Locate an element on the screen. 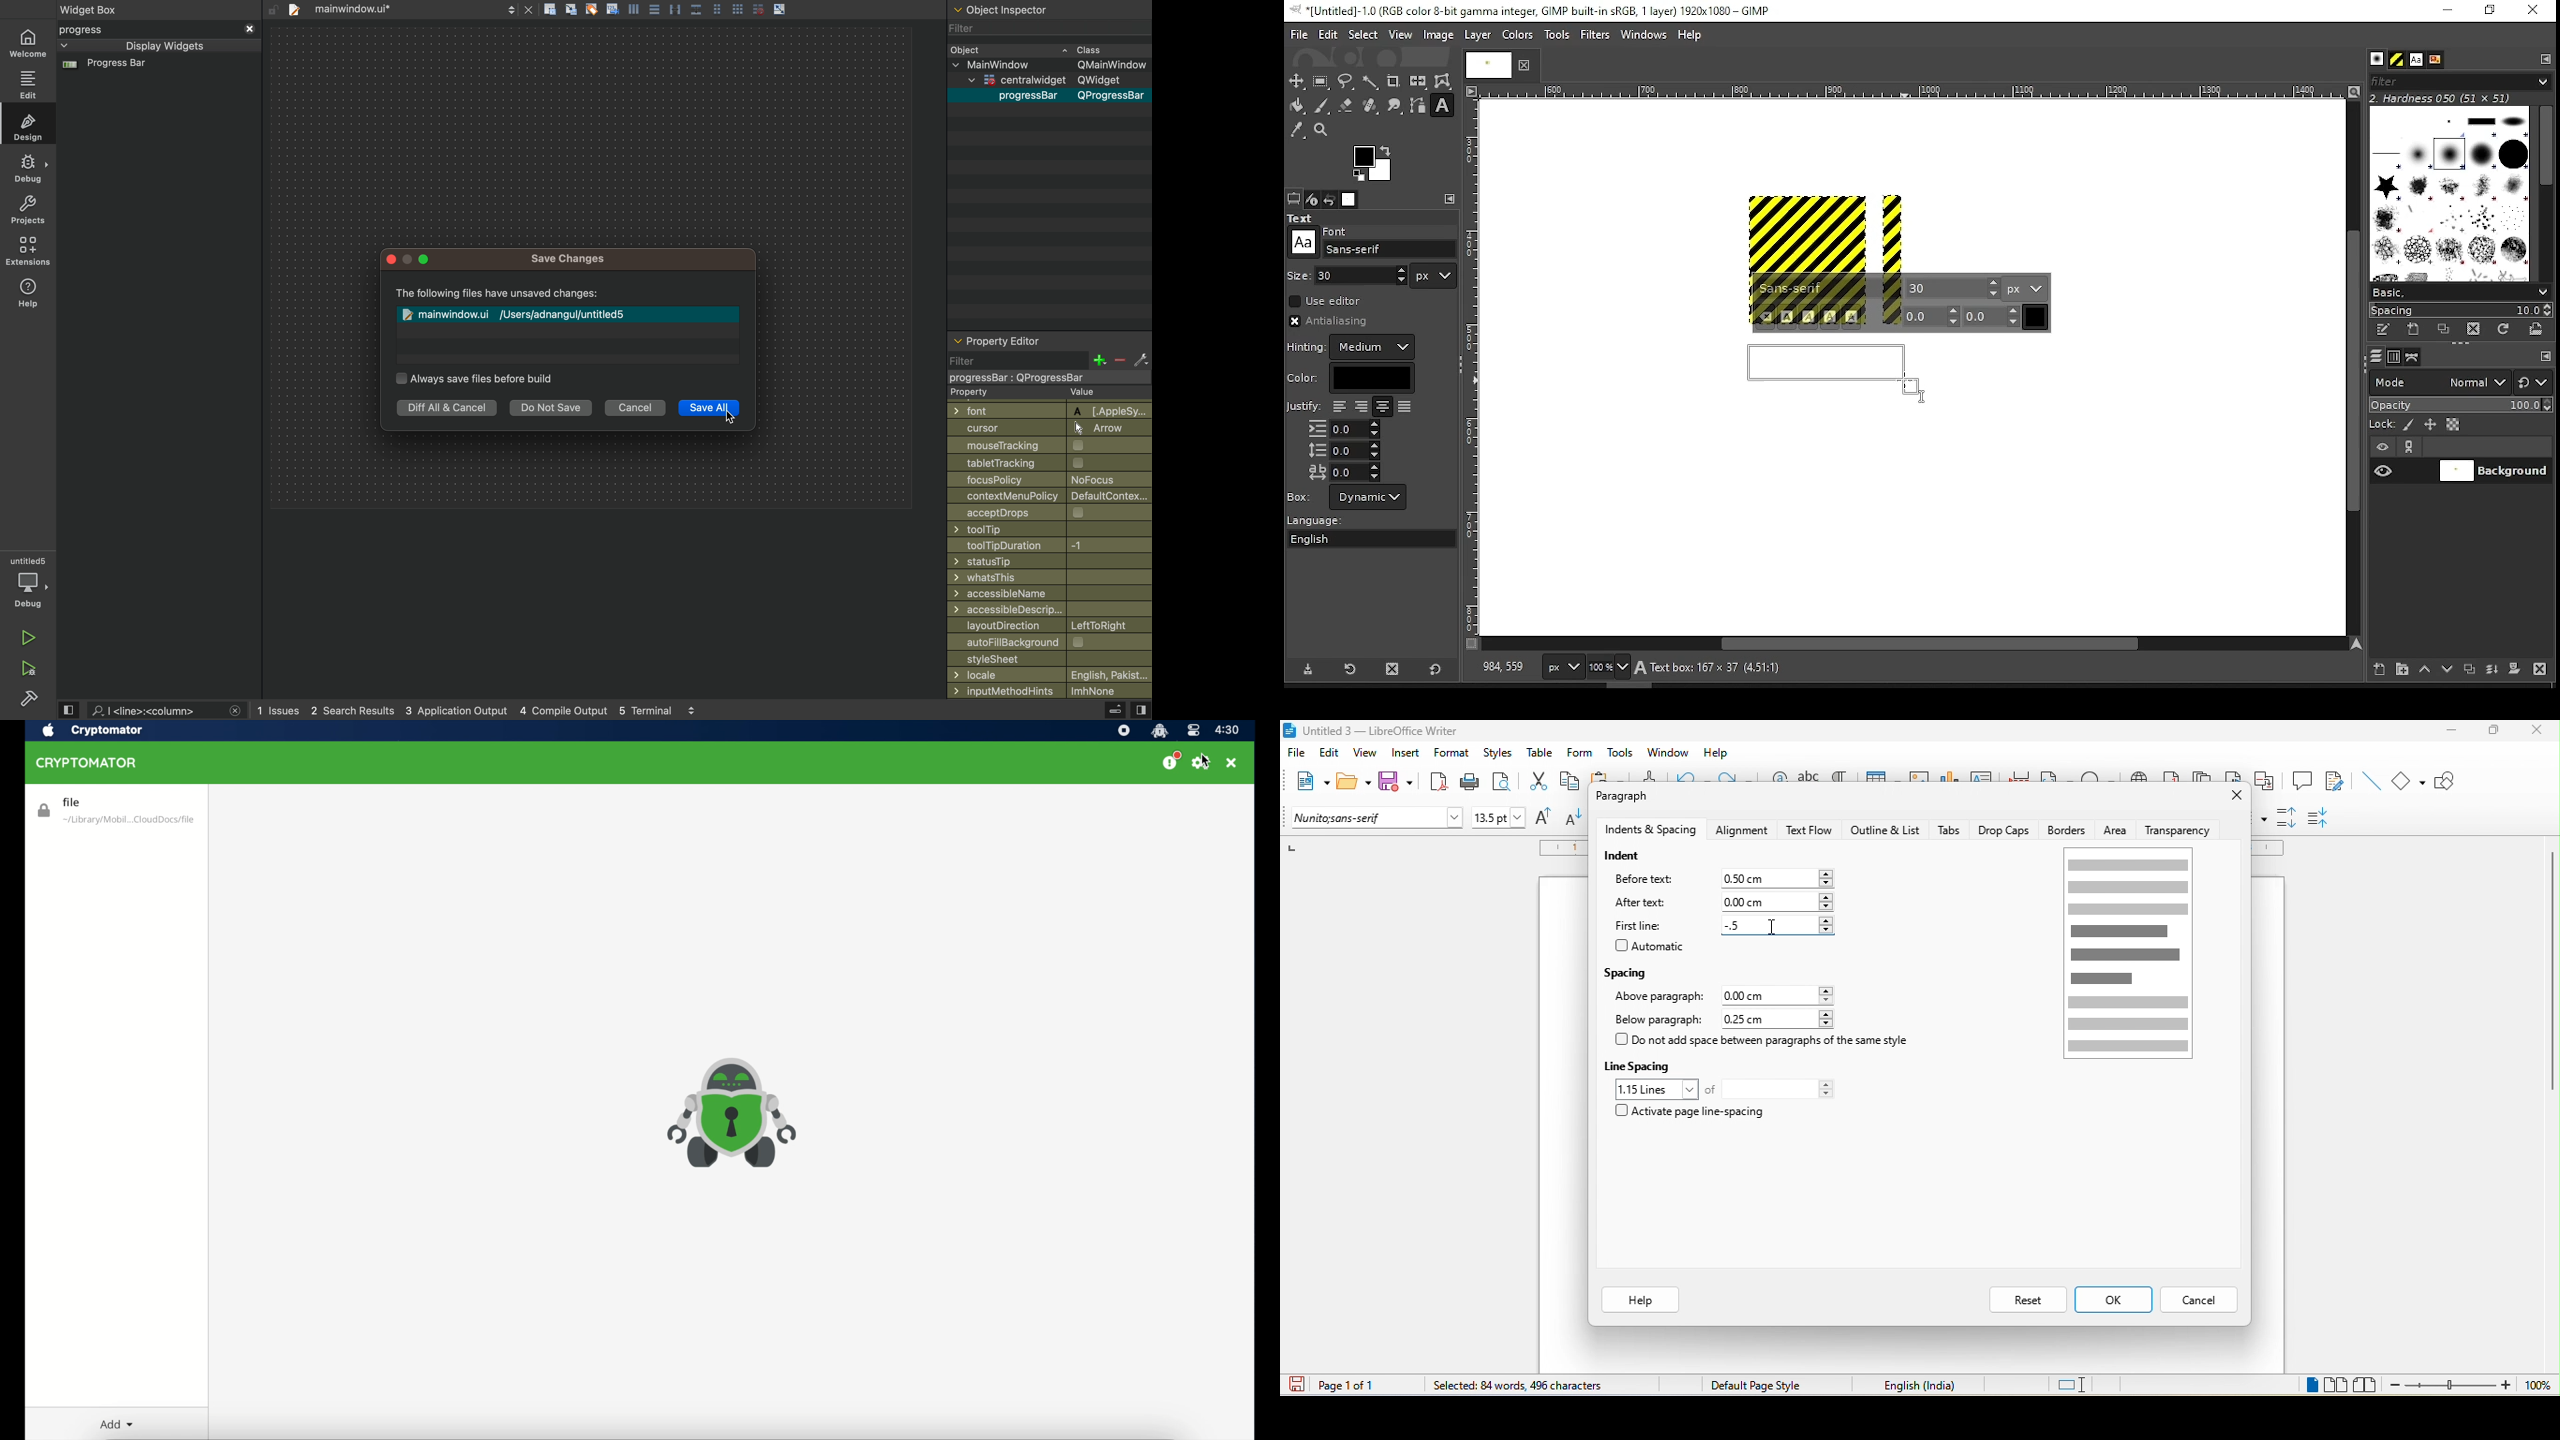 Image resolution: width=2576 pixels, height=1456 pixels. rectangular selection tool is located at coordinates (1323, 81).